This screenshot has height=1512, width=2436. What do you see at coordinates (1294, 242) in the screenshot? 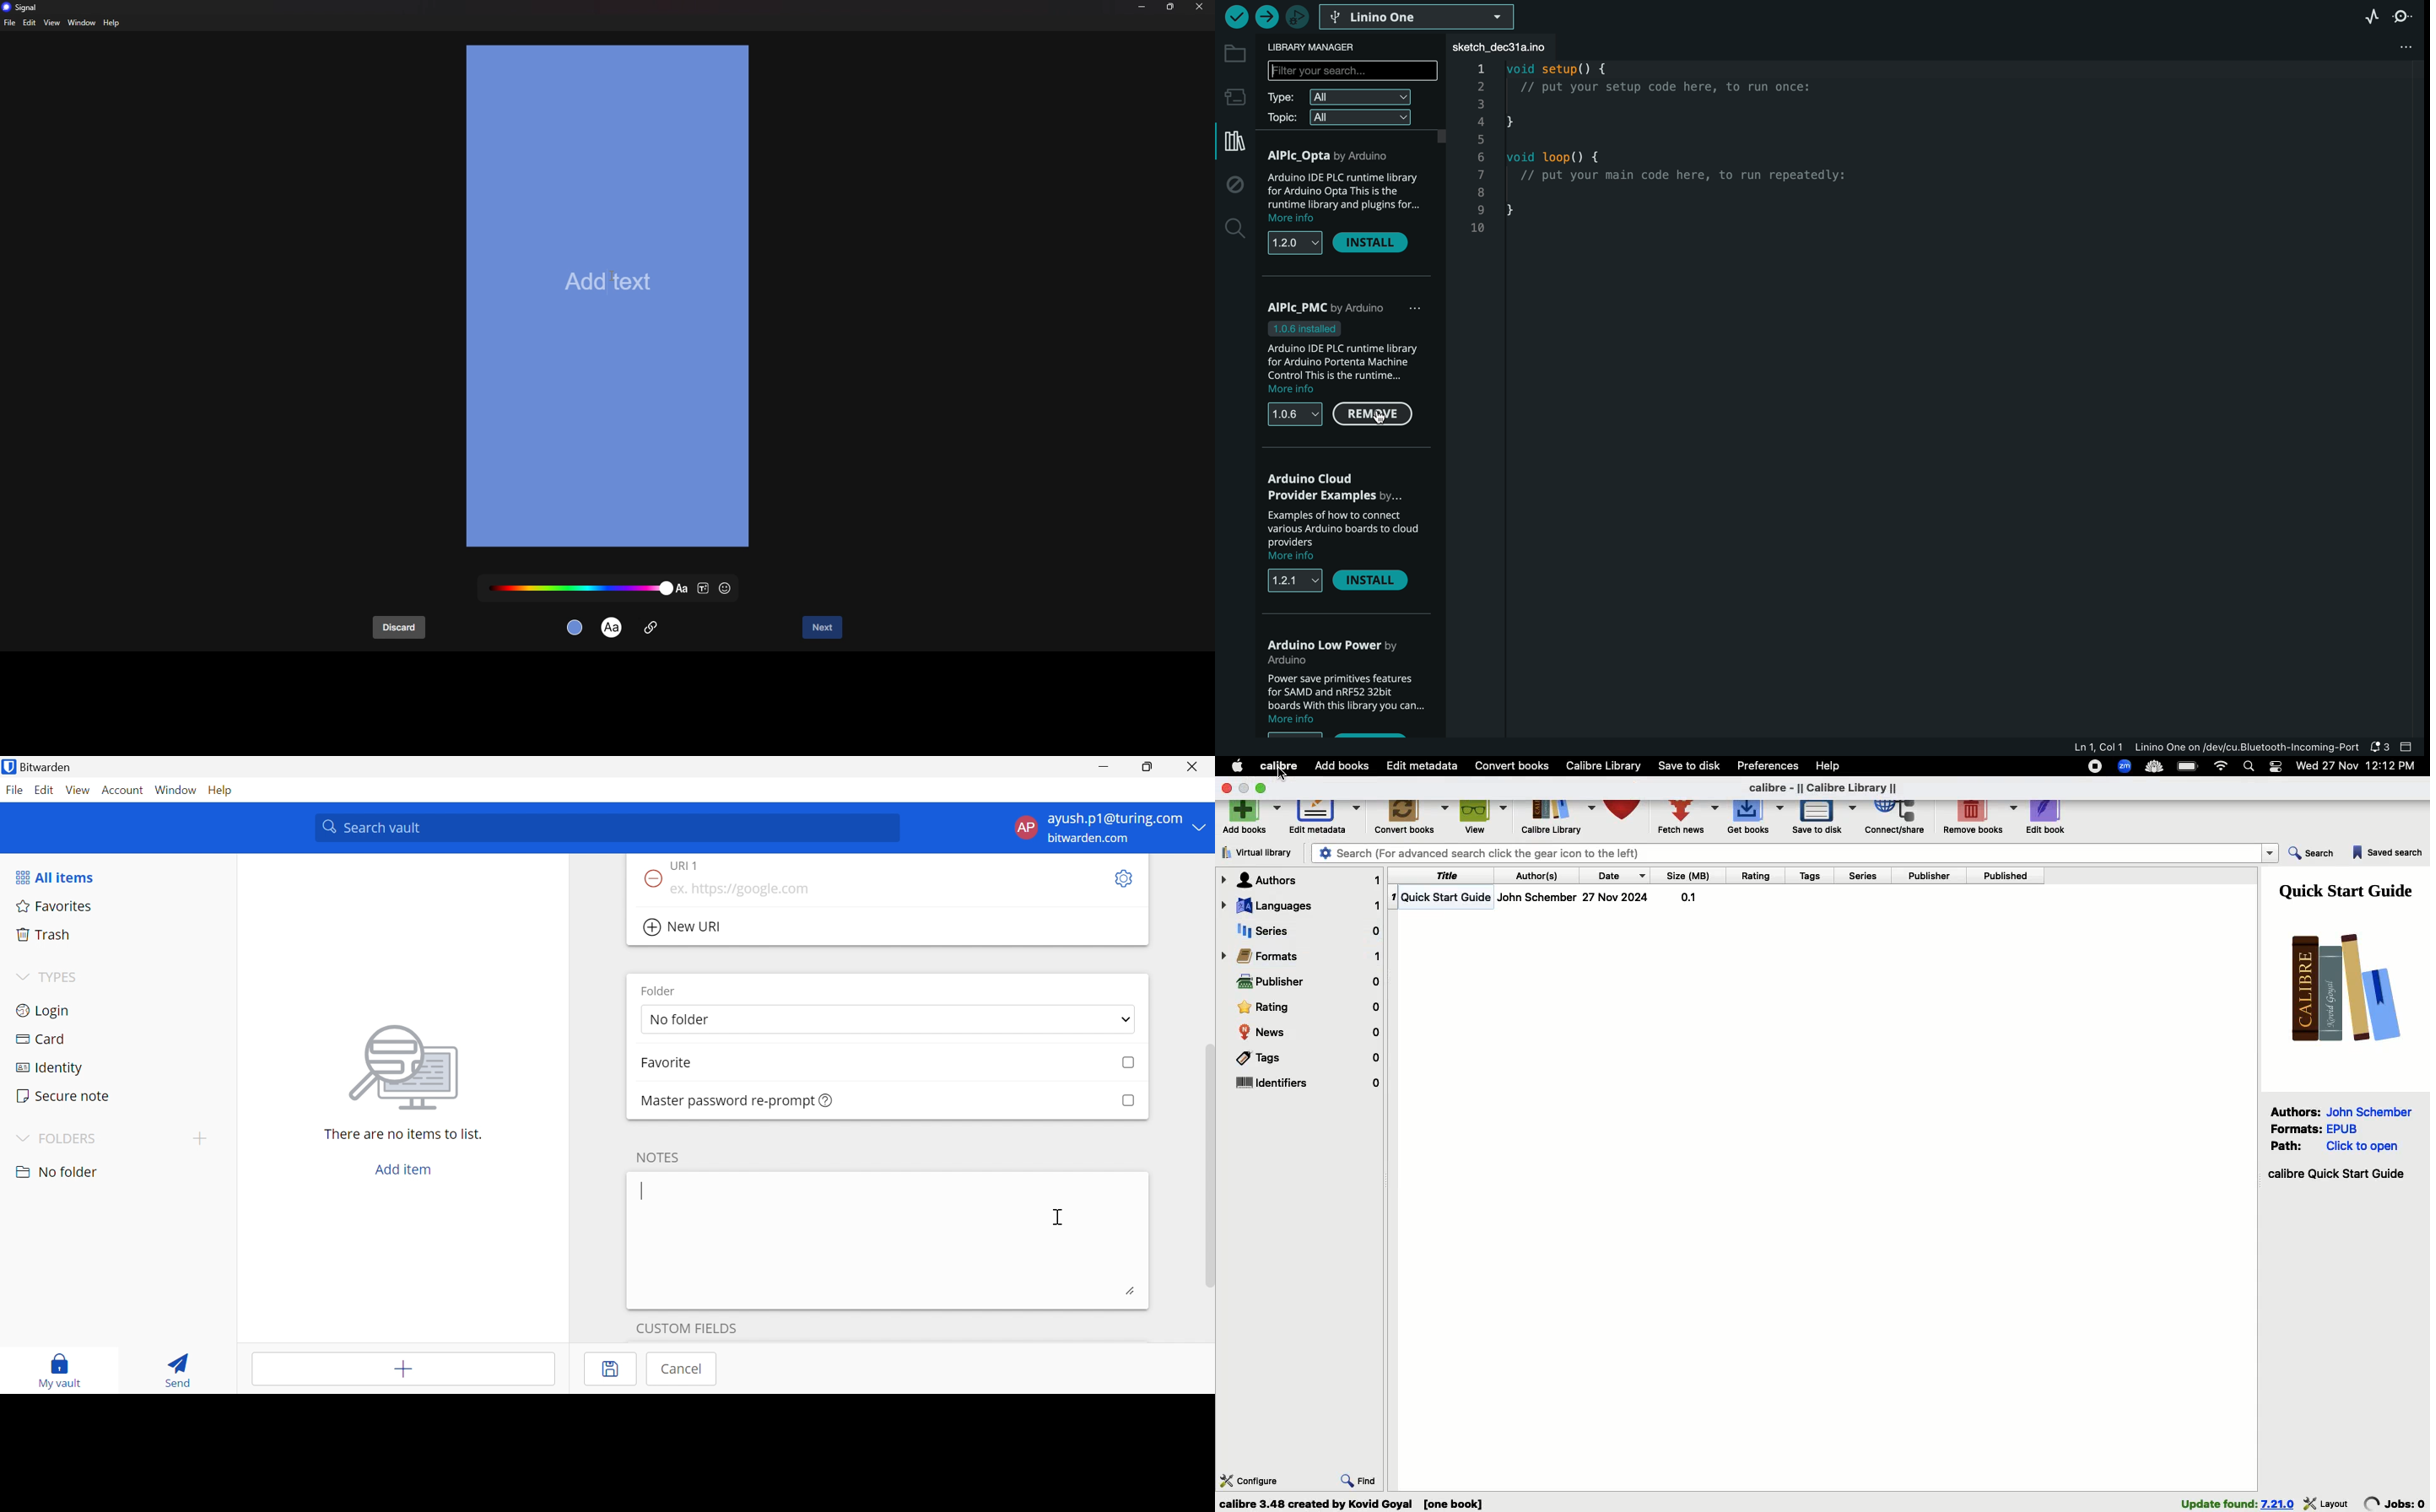
I see `versions` at bounding box center [1294, 242].